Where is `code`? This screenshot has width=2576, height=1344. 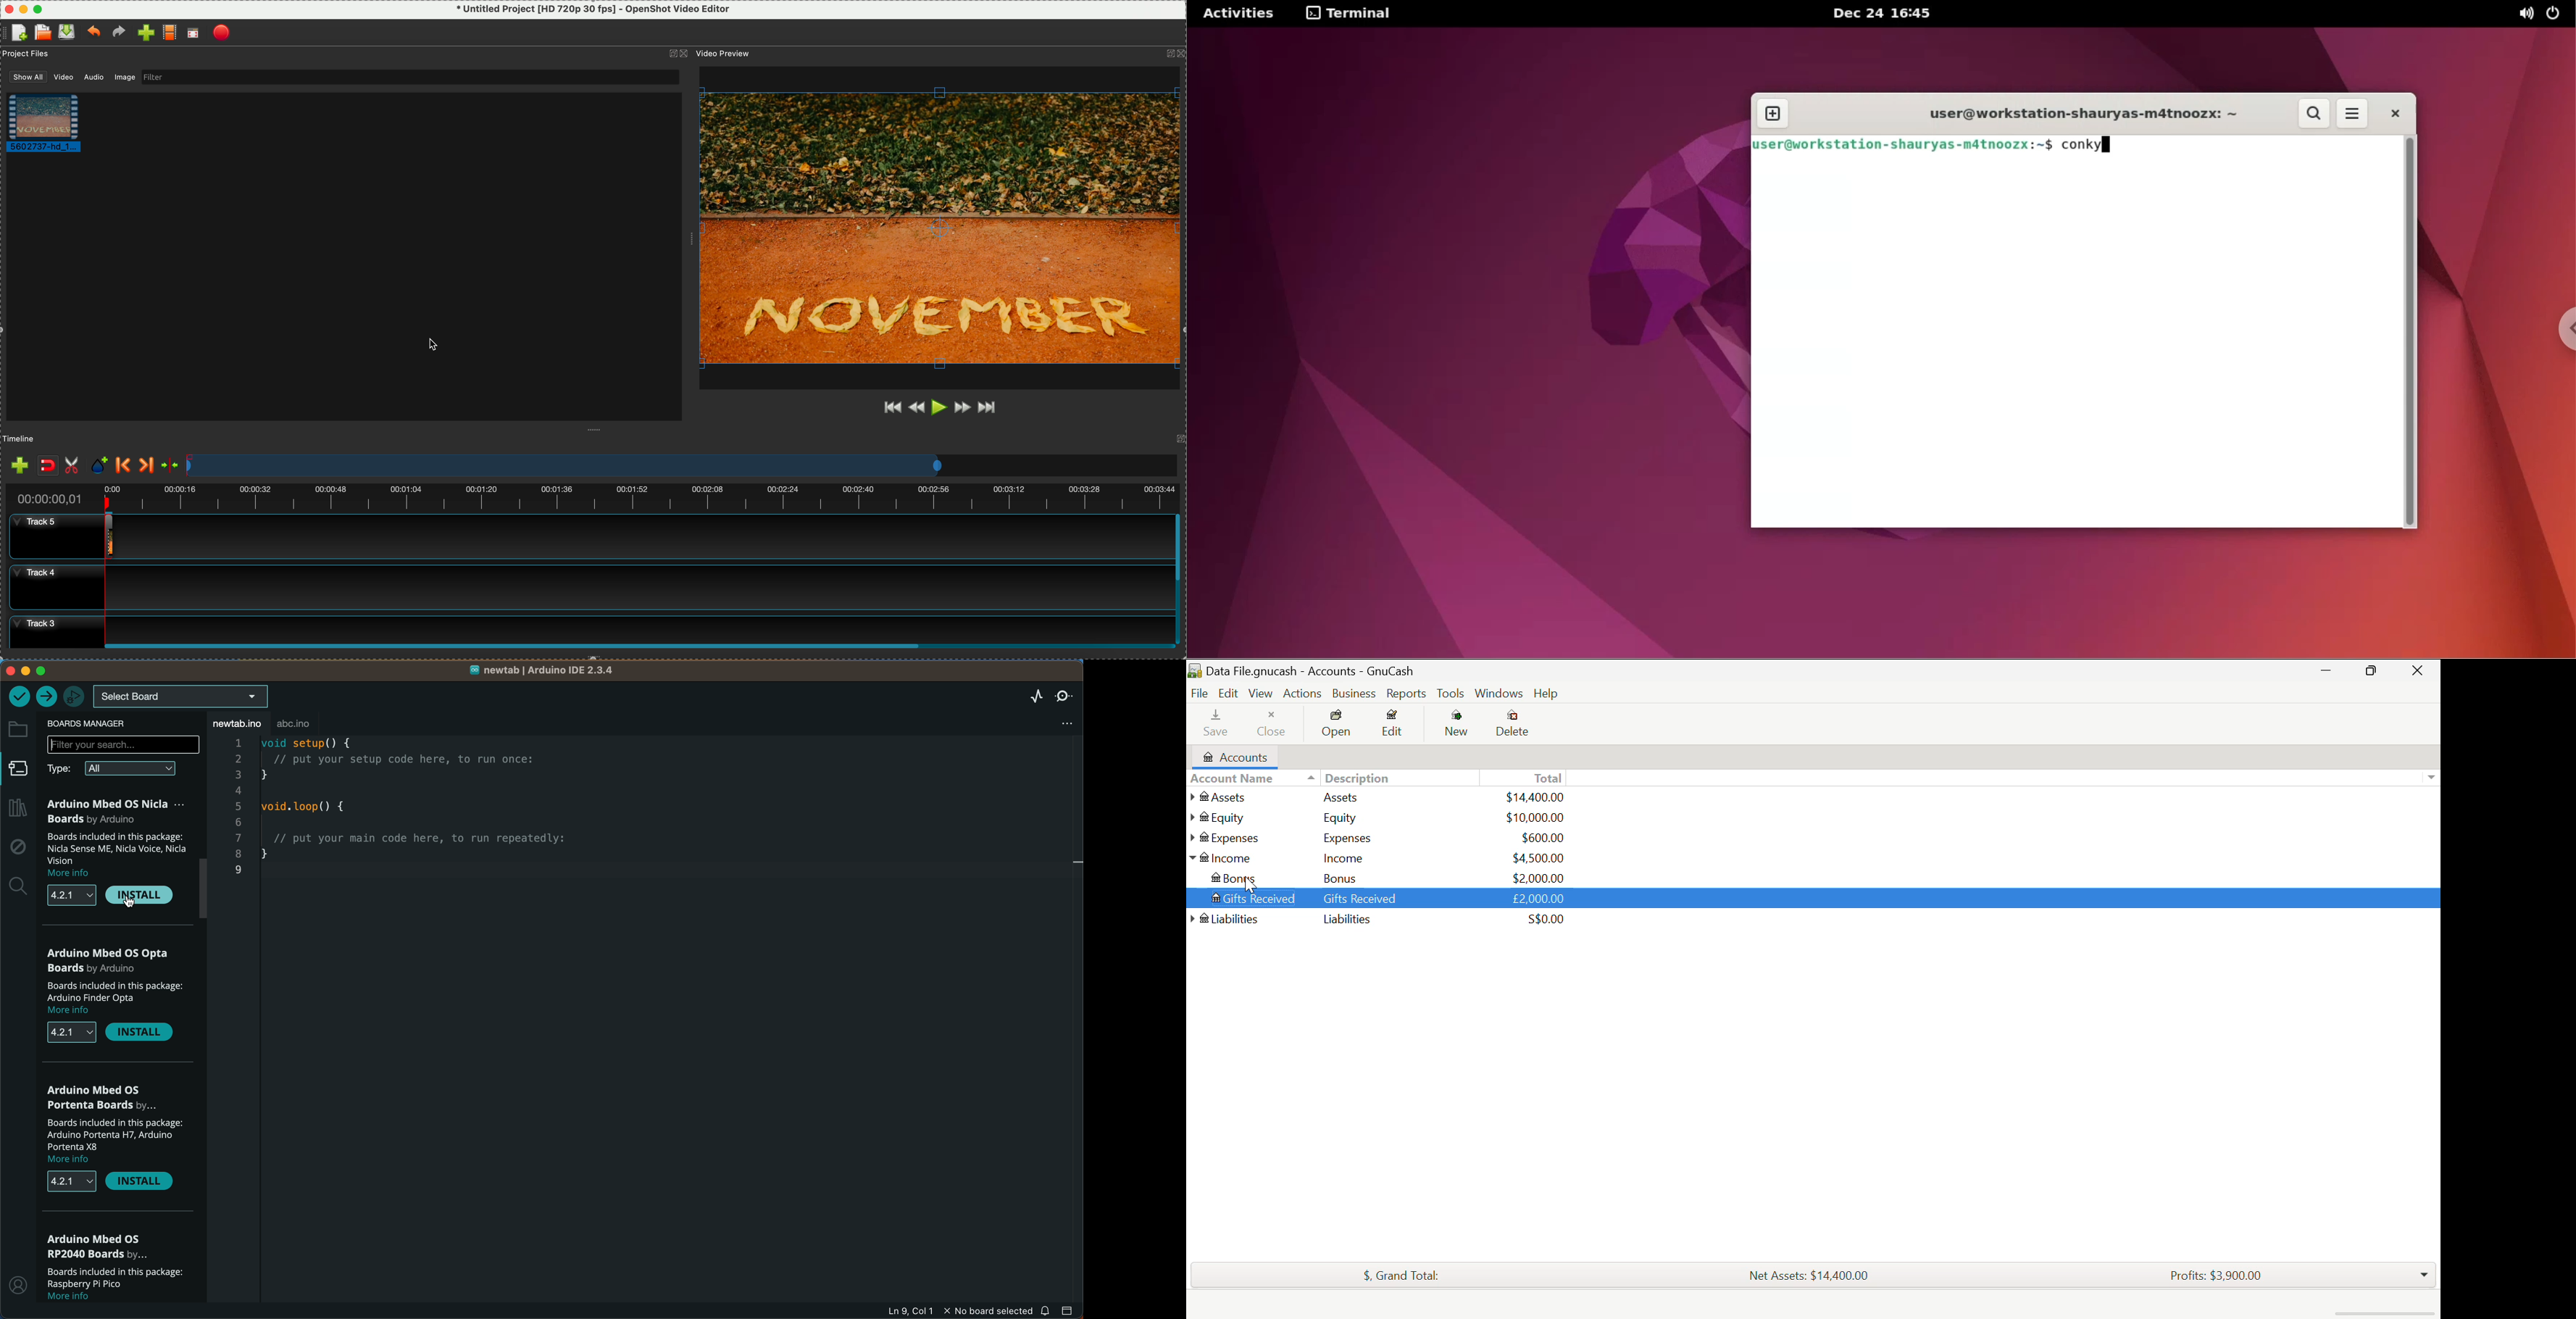
code is located at coordinates (442, 815).